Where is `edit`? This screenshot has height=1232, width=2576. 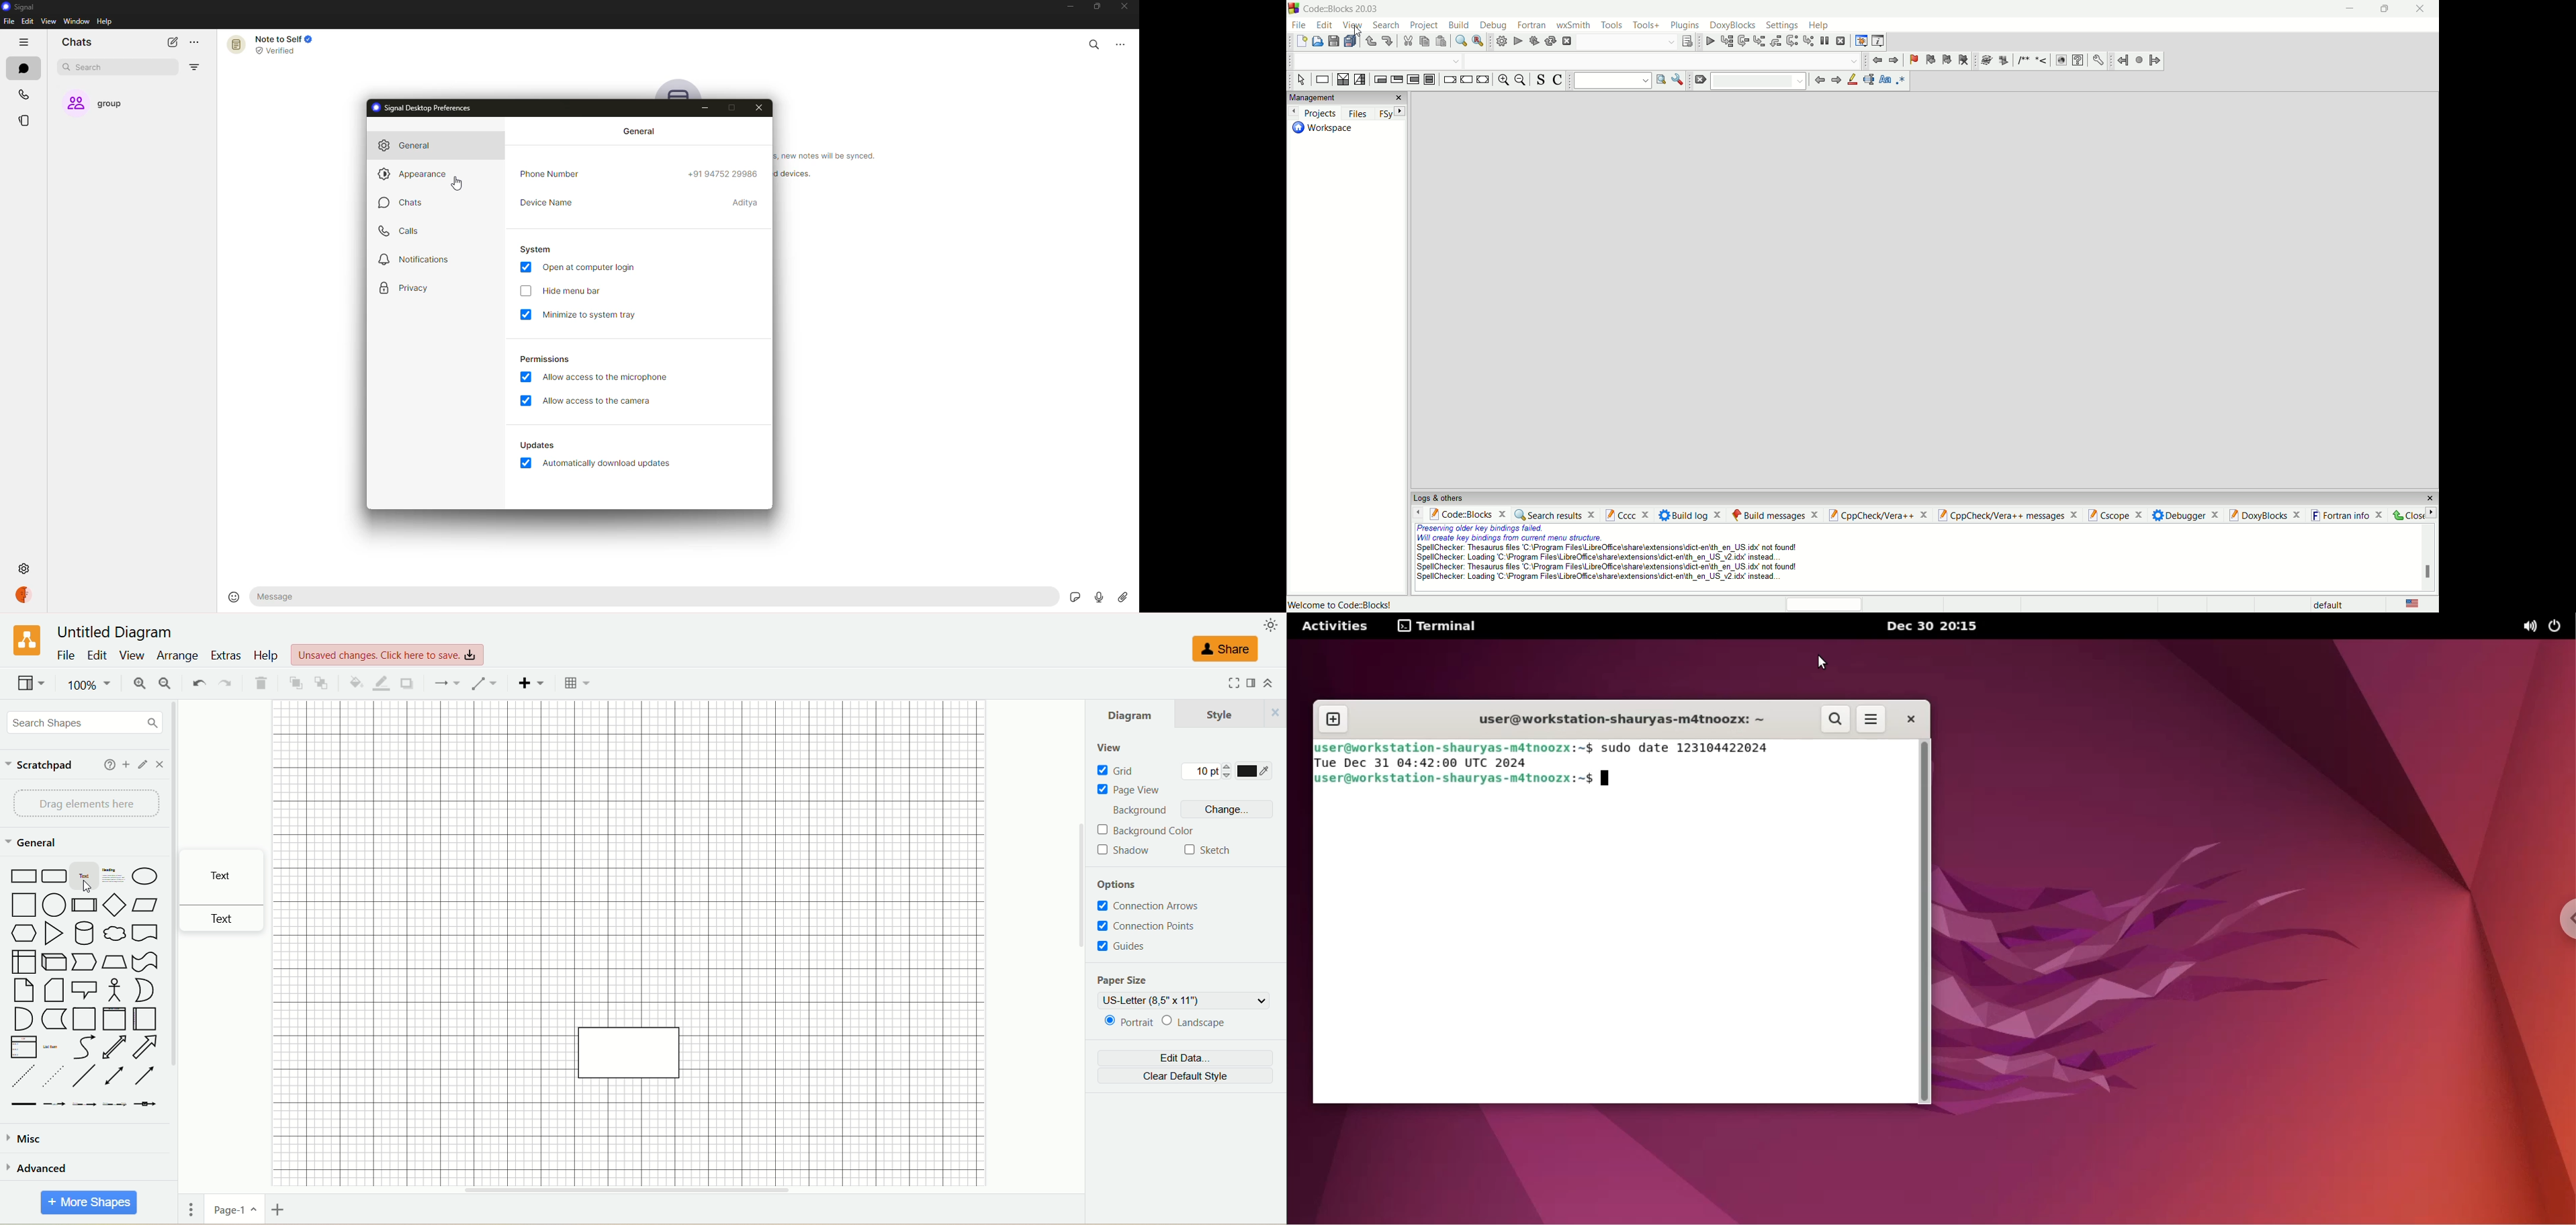 edit is located at coordinates (99, 655).